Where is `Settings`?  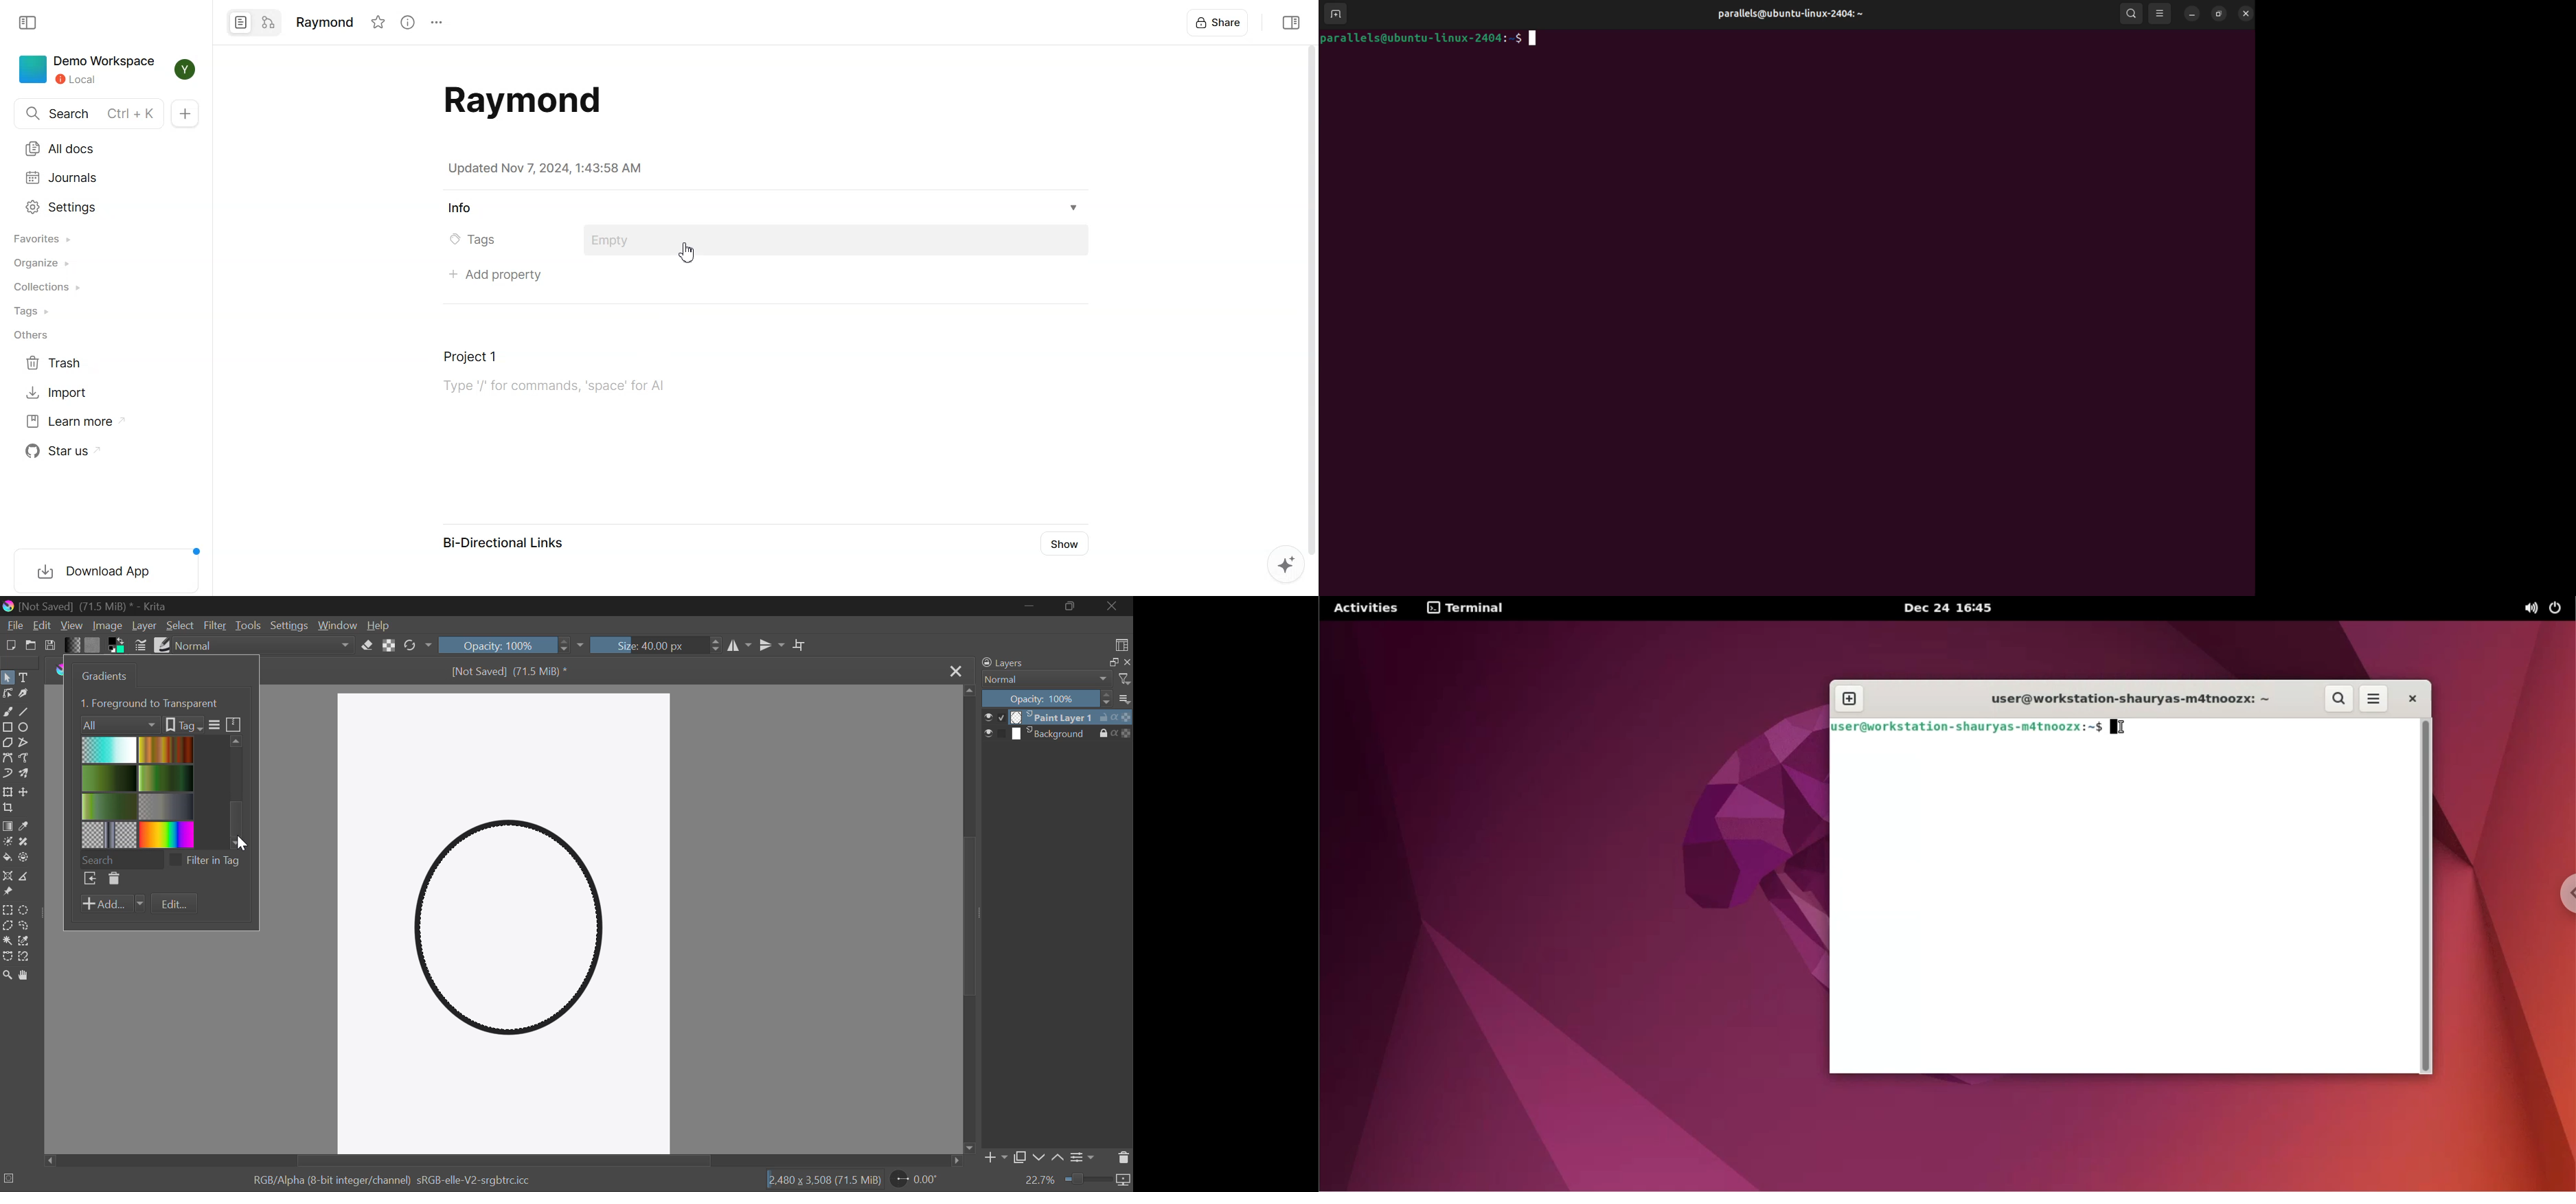
Settings is located at coordinates (62, 207).